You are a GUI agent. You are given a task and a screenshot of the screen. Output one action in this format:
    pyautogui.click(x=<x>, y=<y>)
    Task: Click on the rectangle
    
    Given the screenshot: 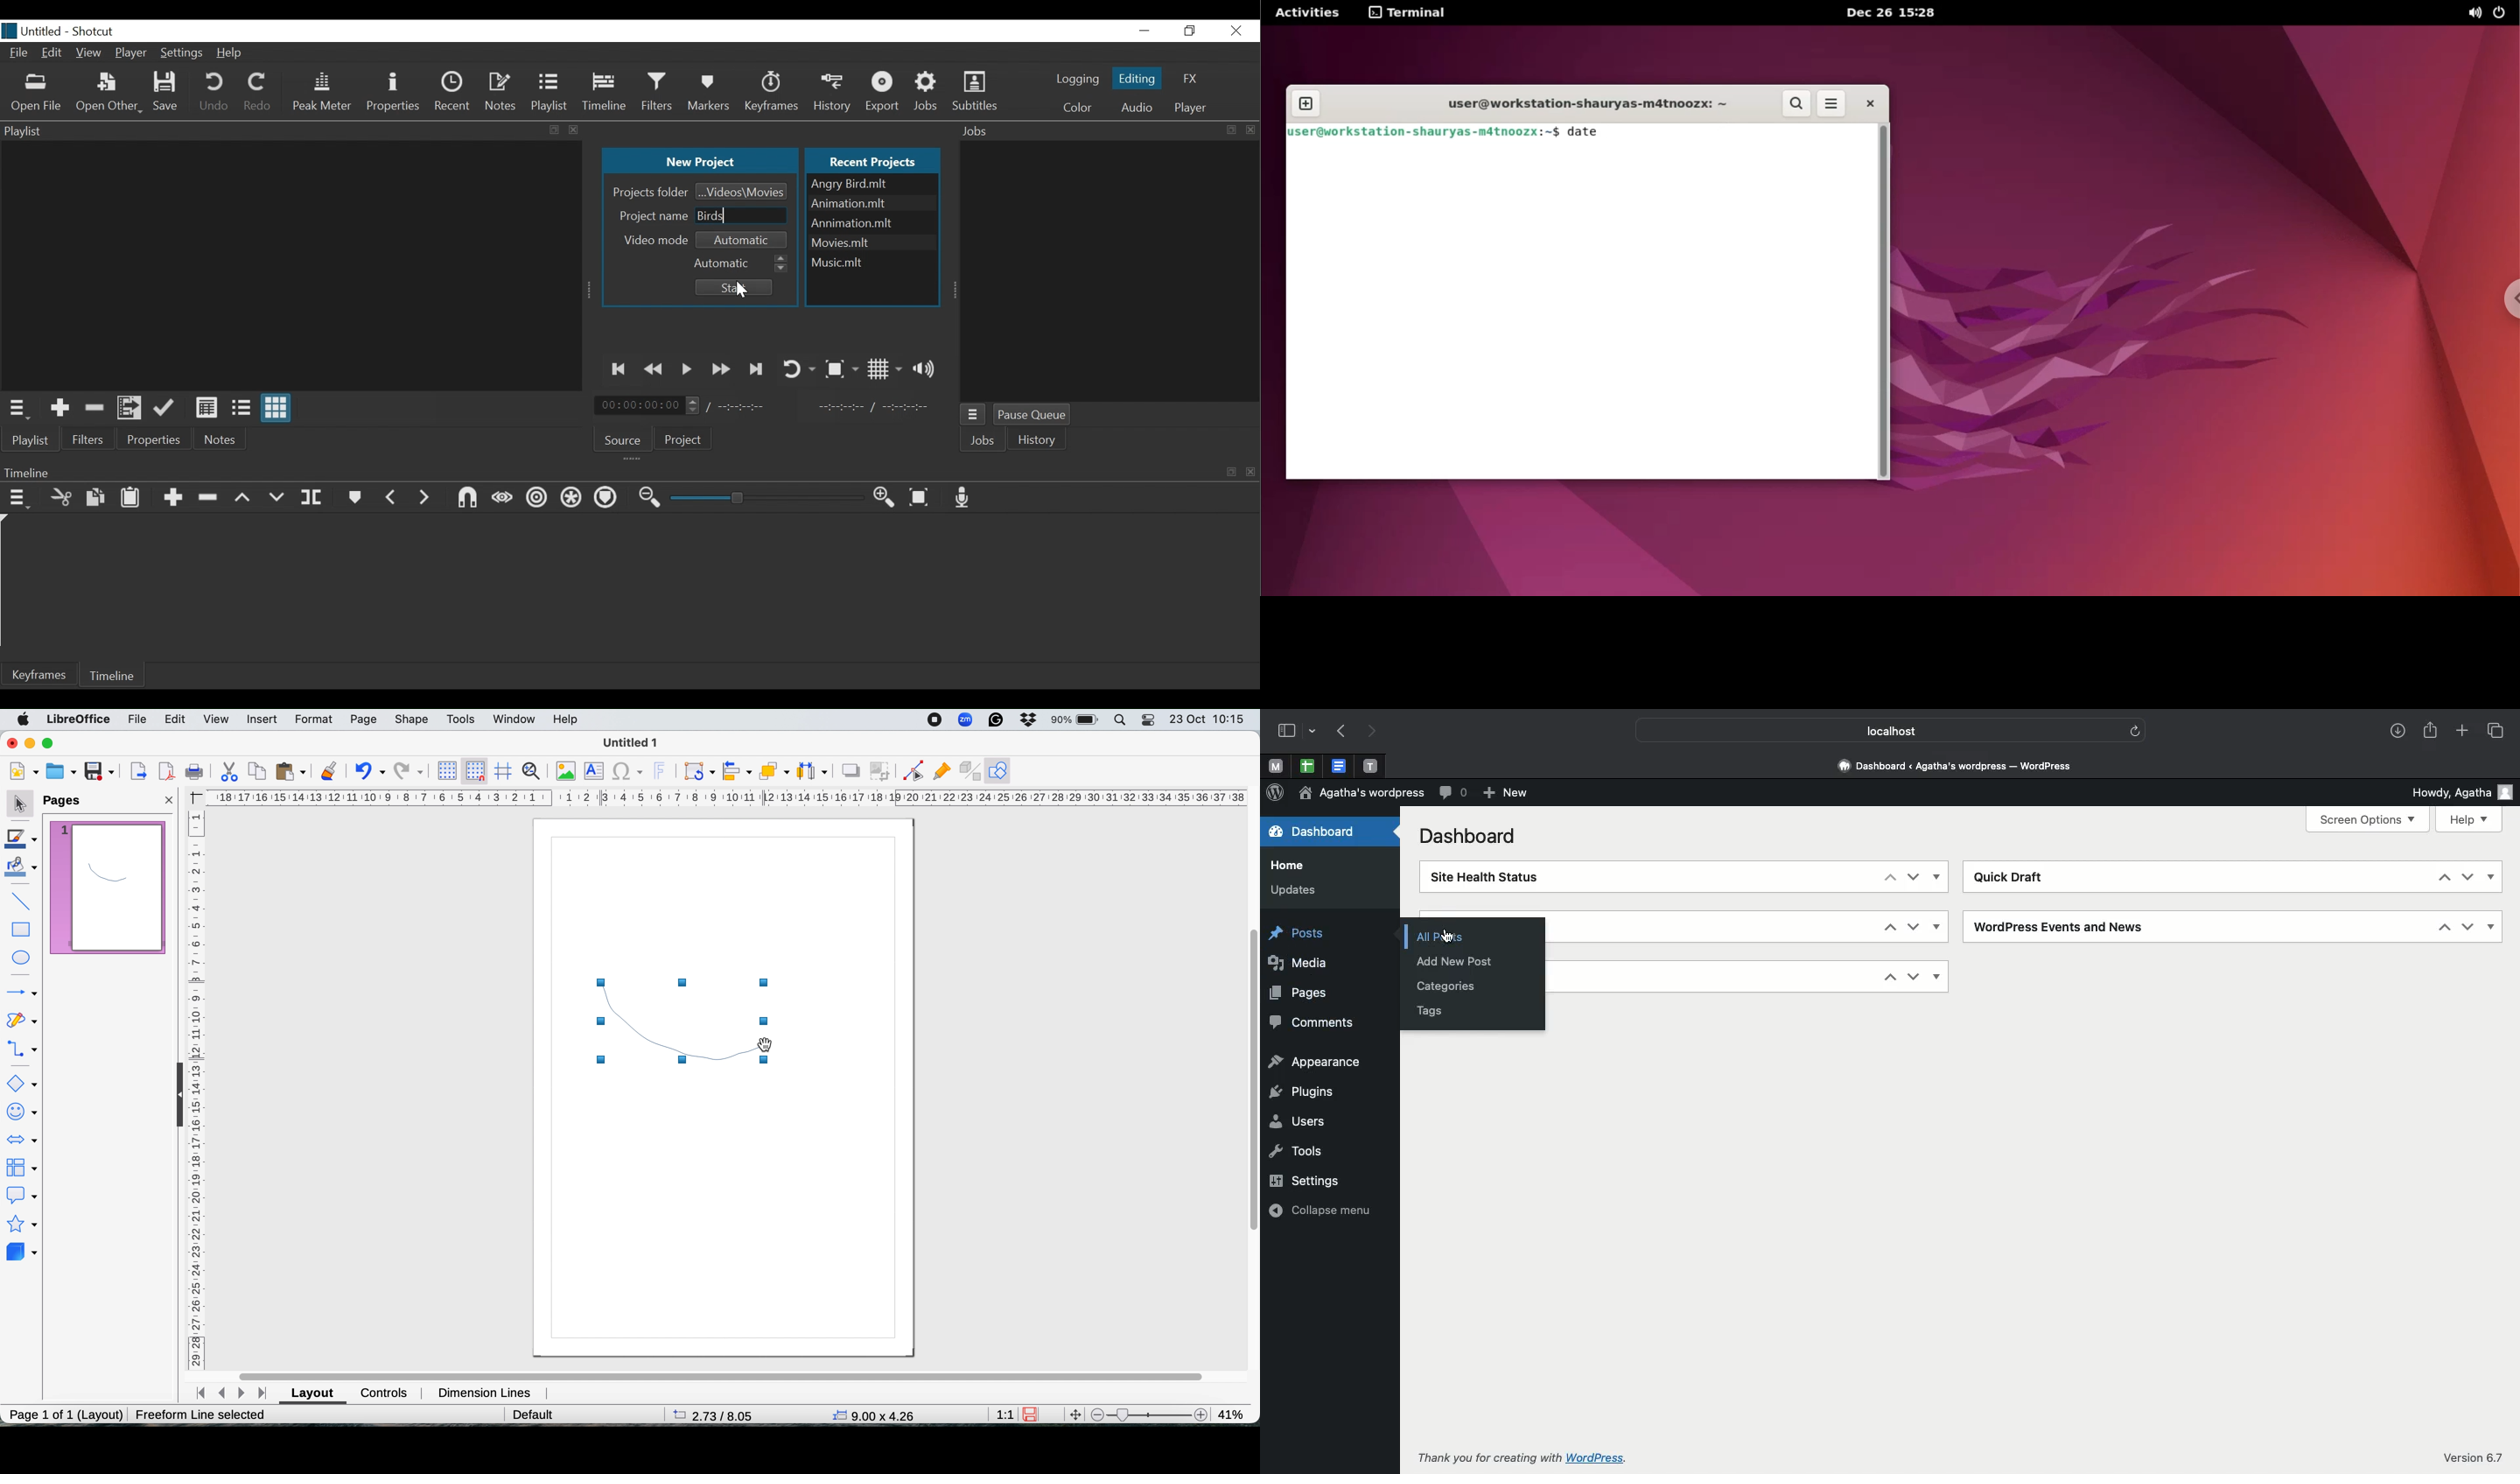 What is the action you would take?
    pyautogui.click(x=21, y=929)
    